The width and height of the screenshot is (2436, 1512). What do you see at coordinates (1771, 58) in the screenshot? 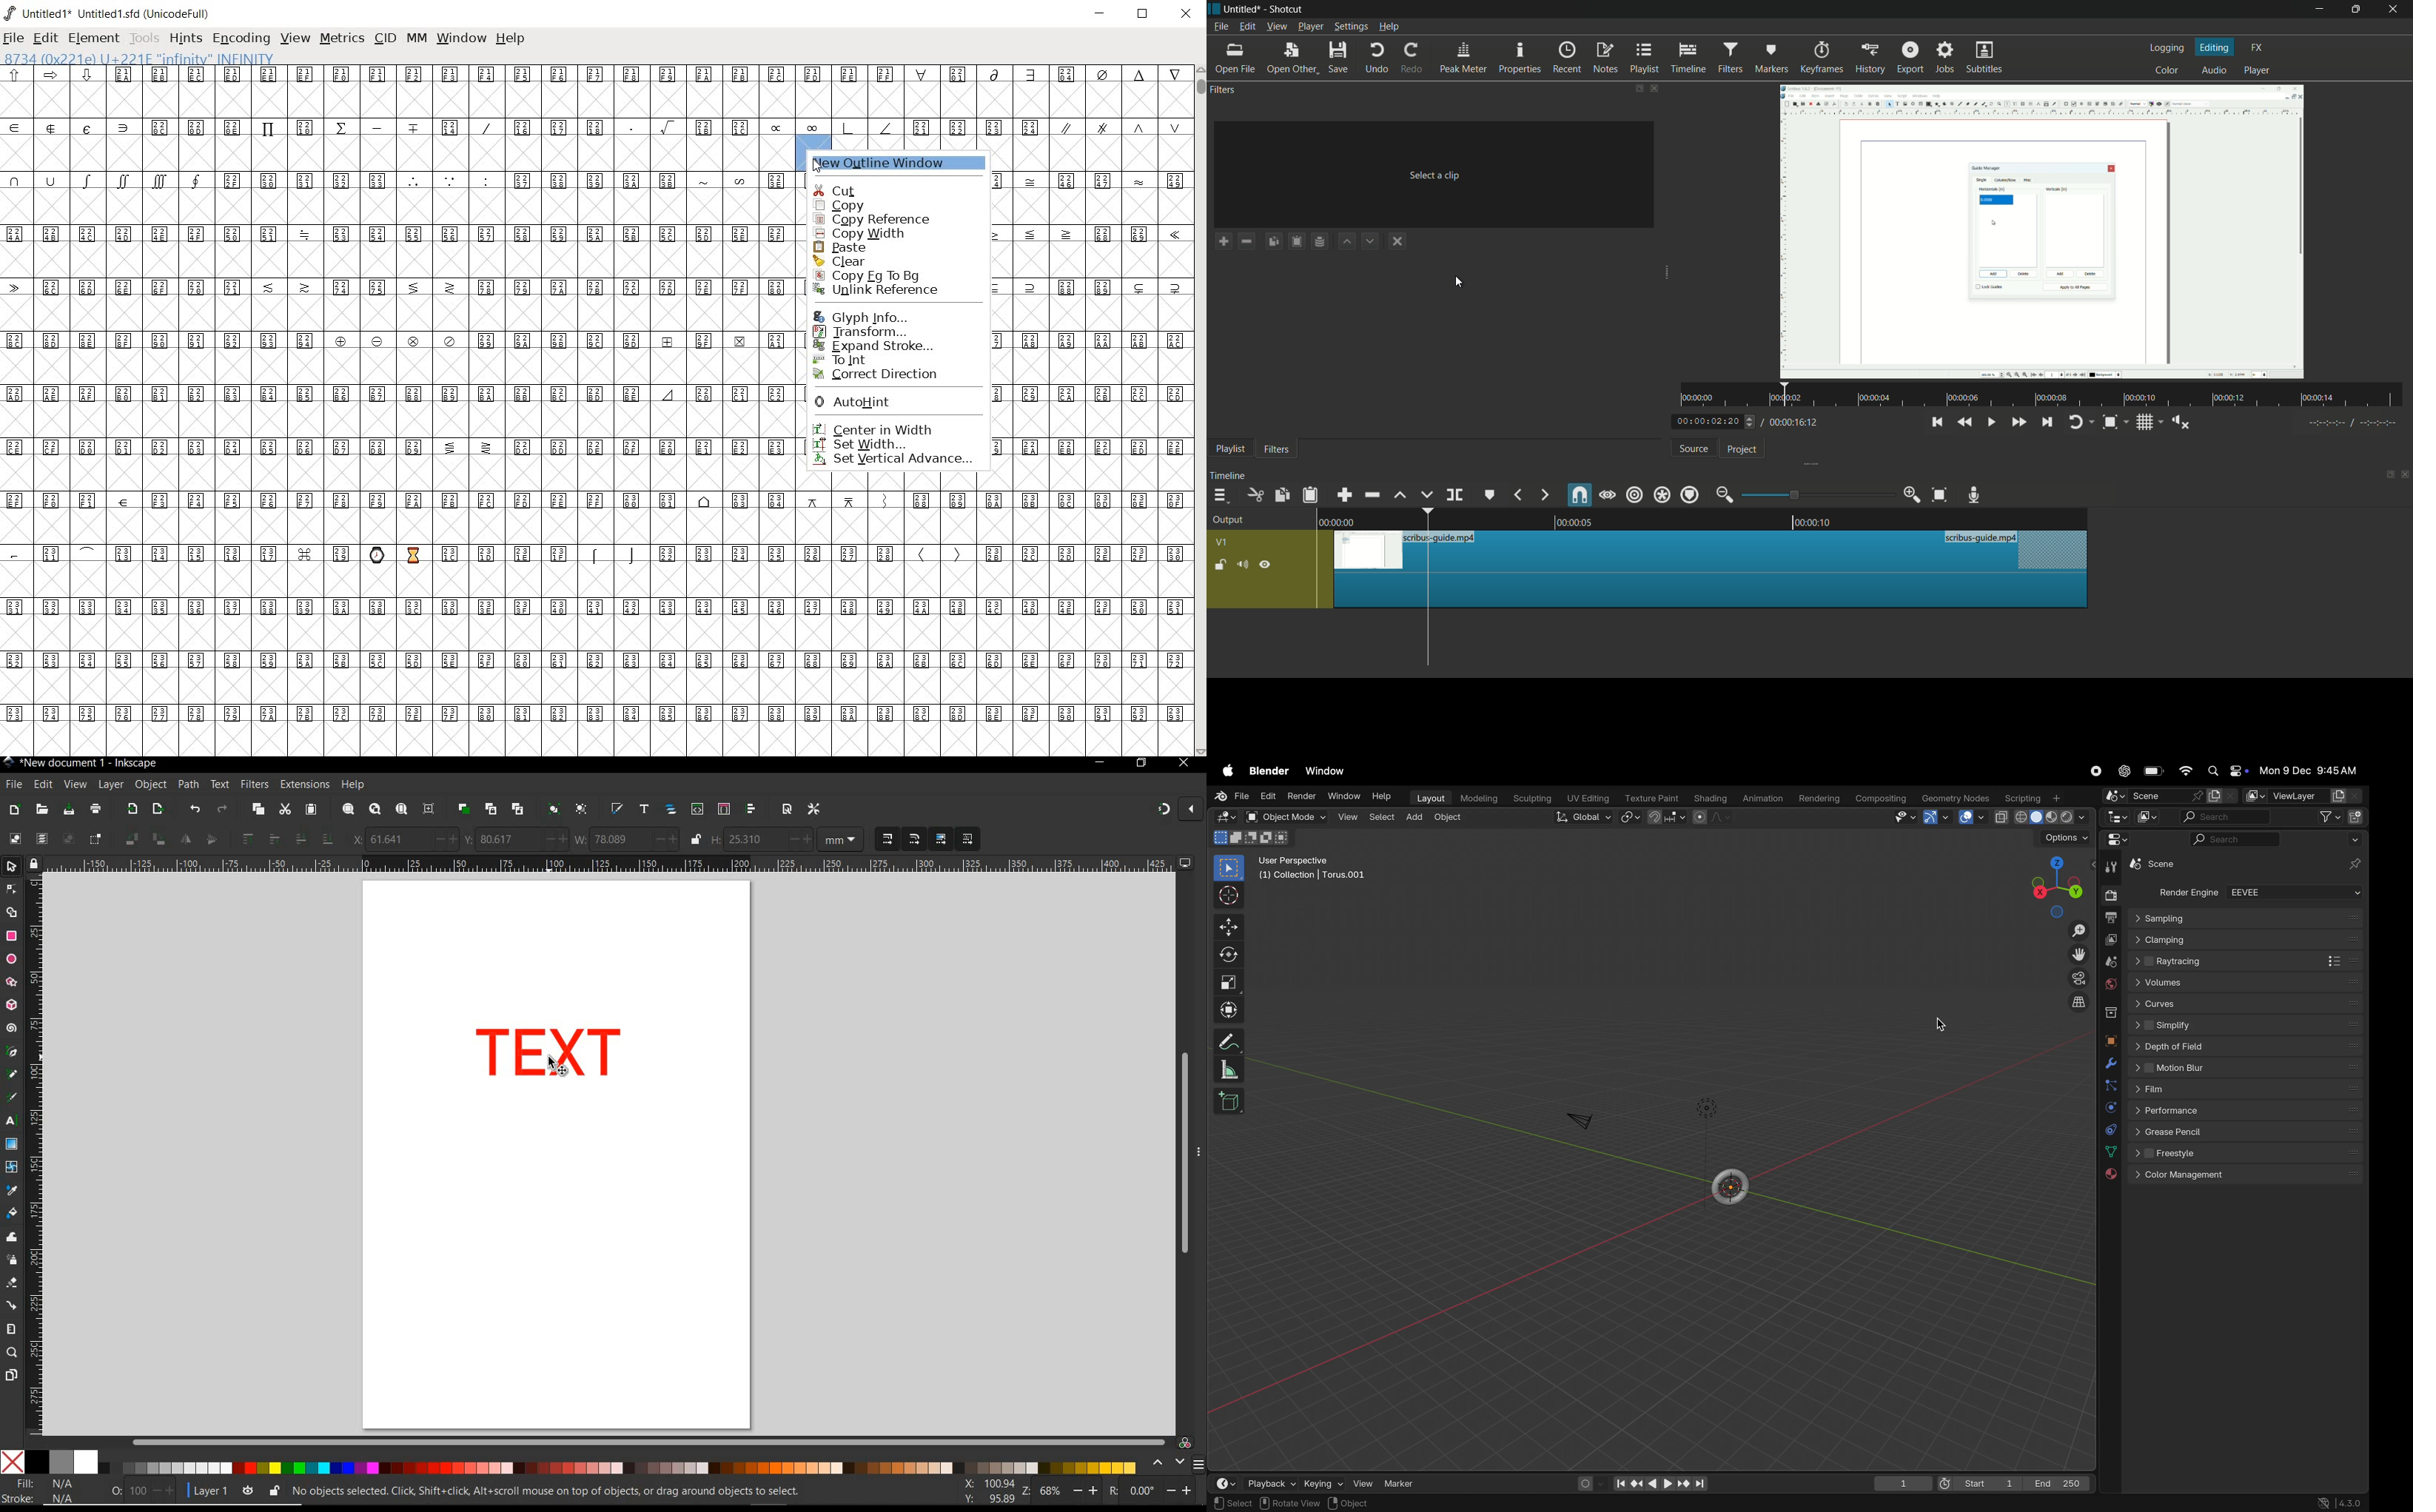
I see `markers` at bounding box center [1771, 58].